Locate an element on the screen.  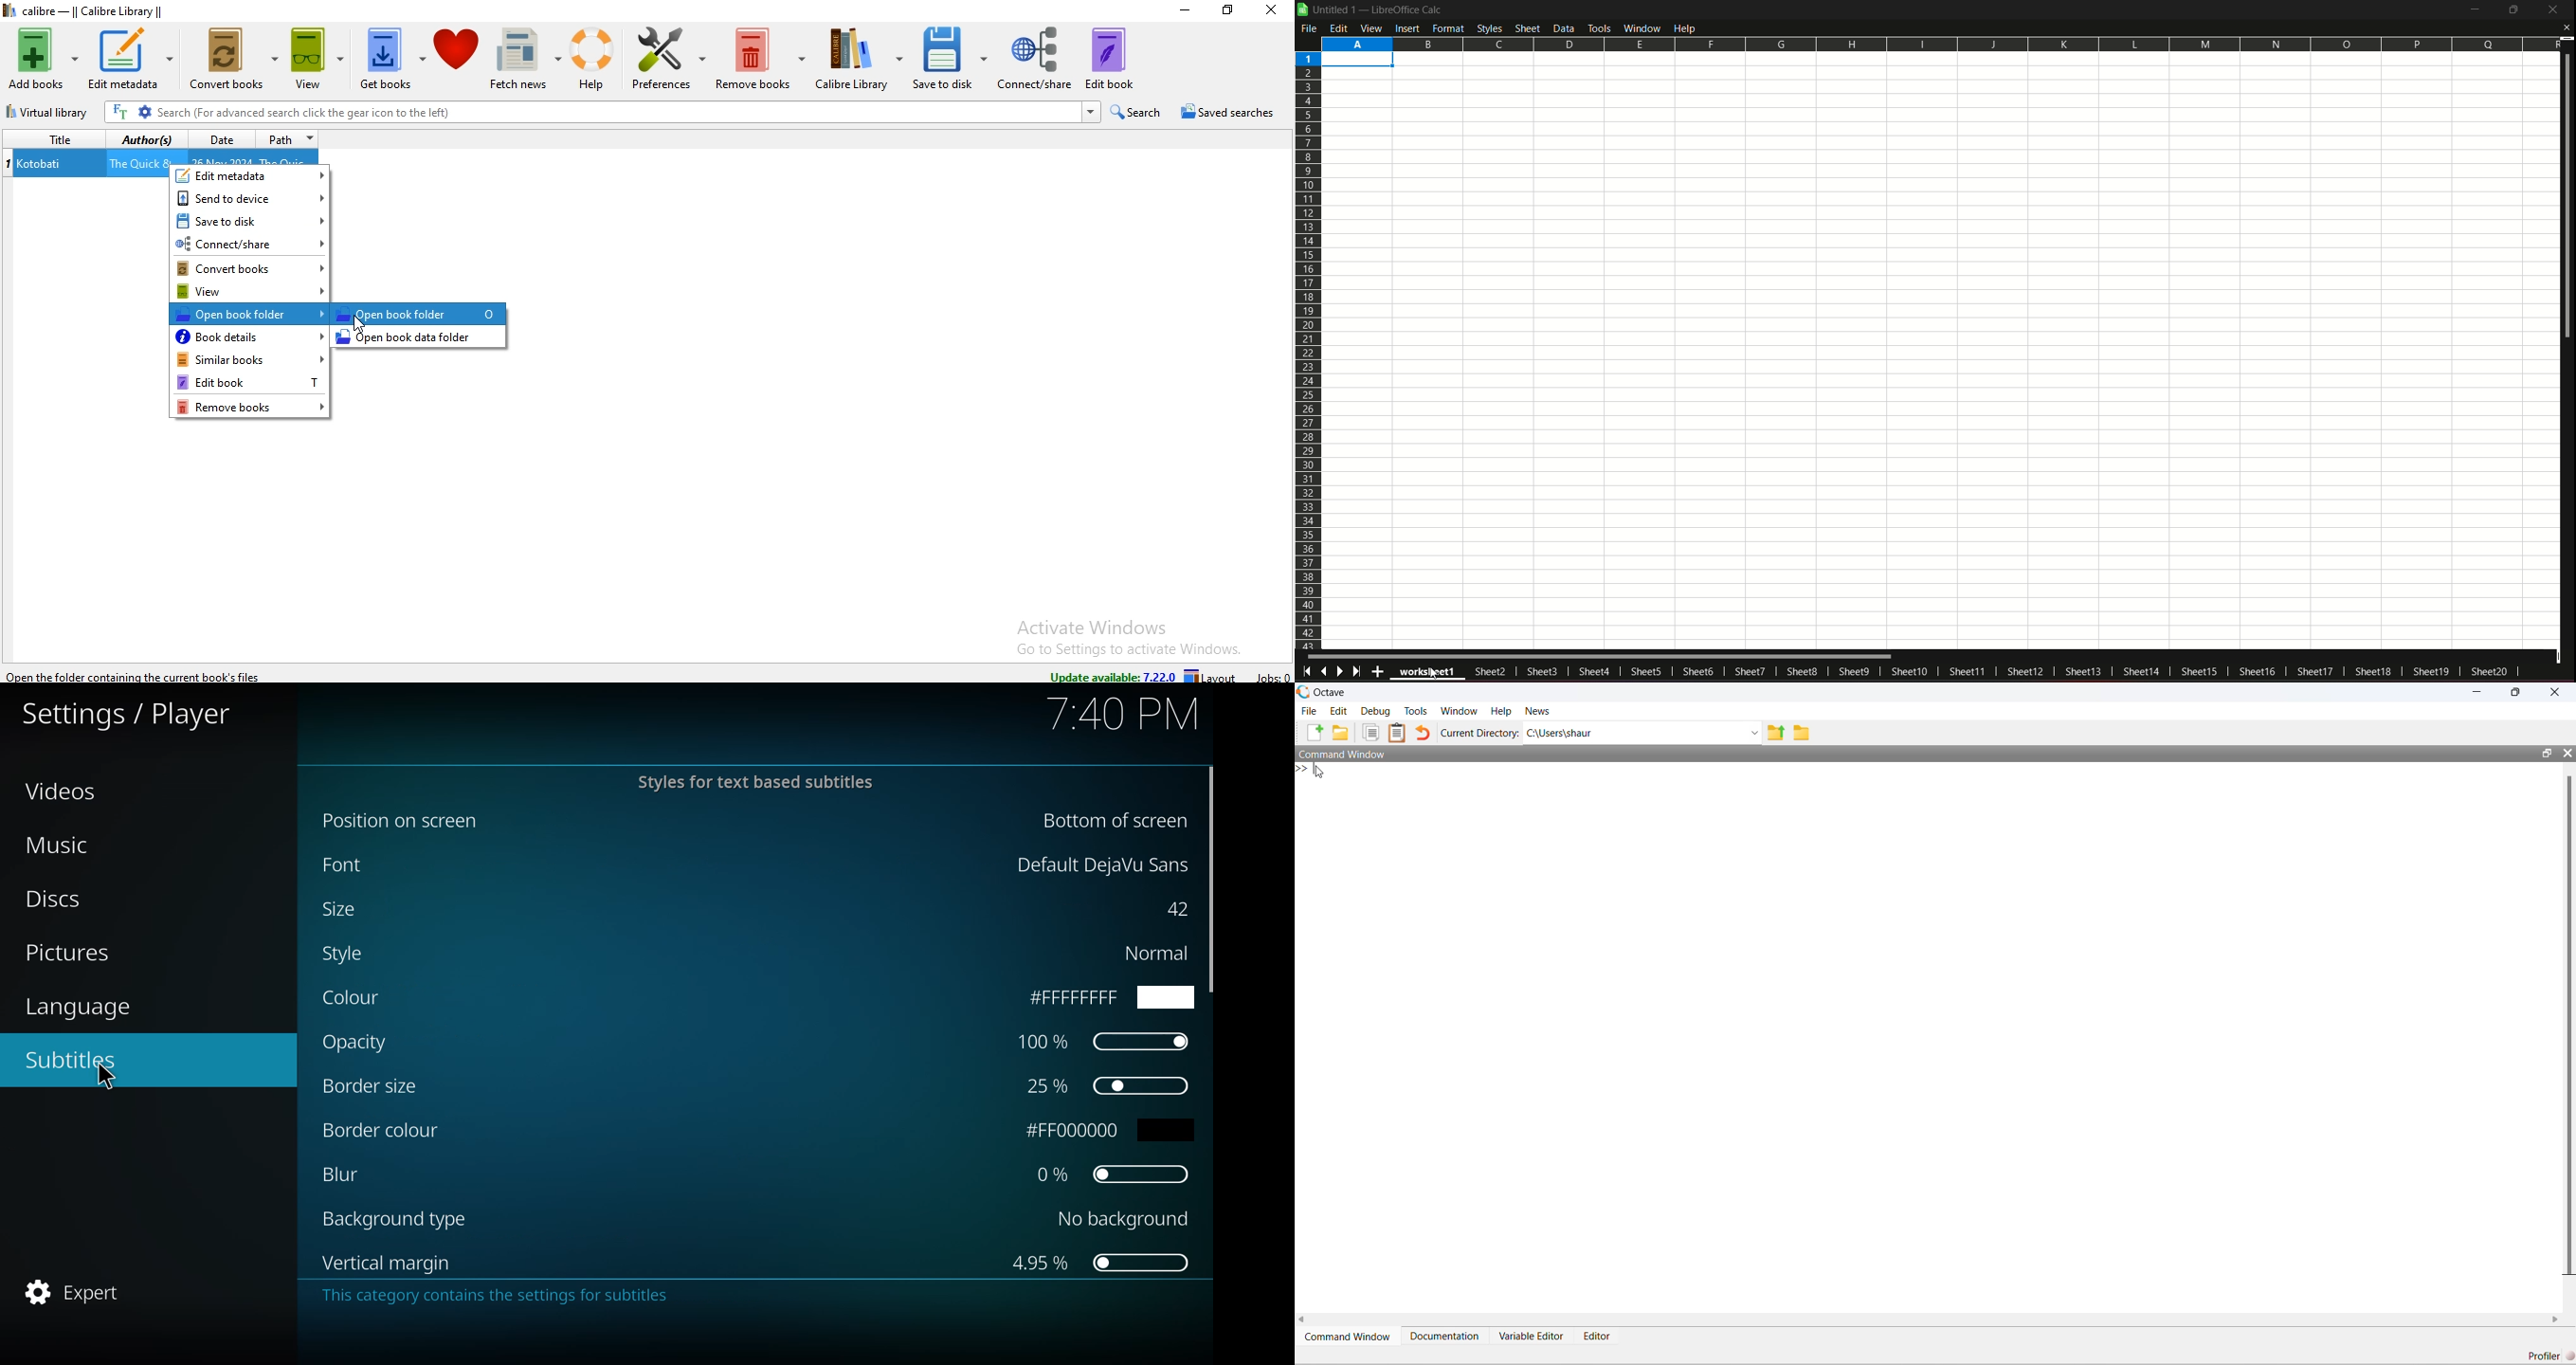
Last sheet is located at coordinates (1359, 671).